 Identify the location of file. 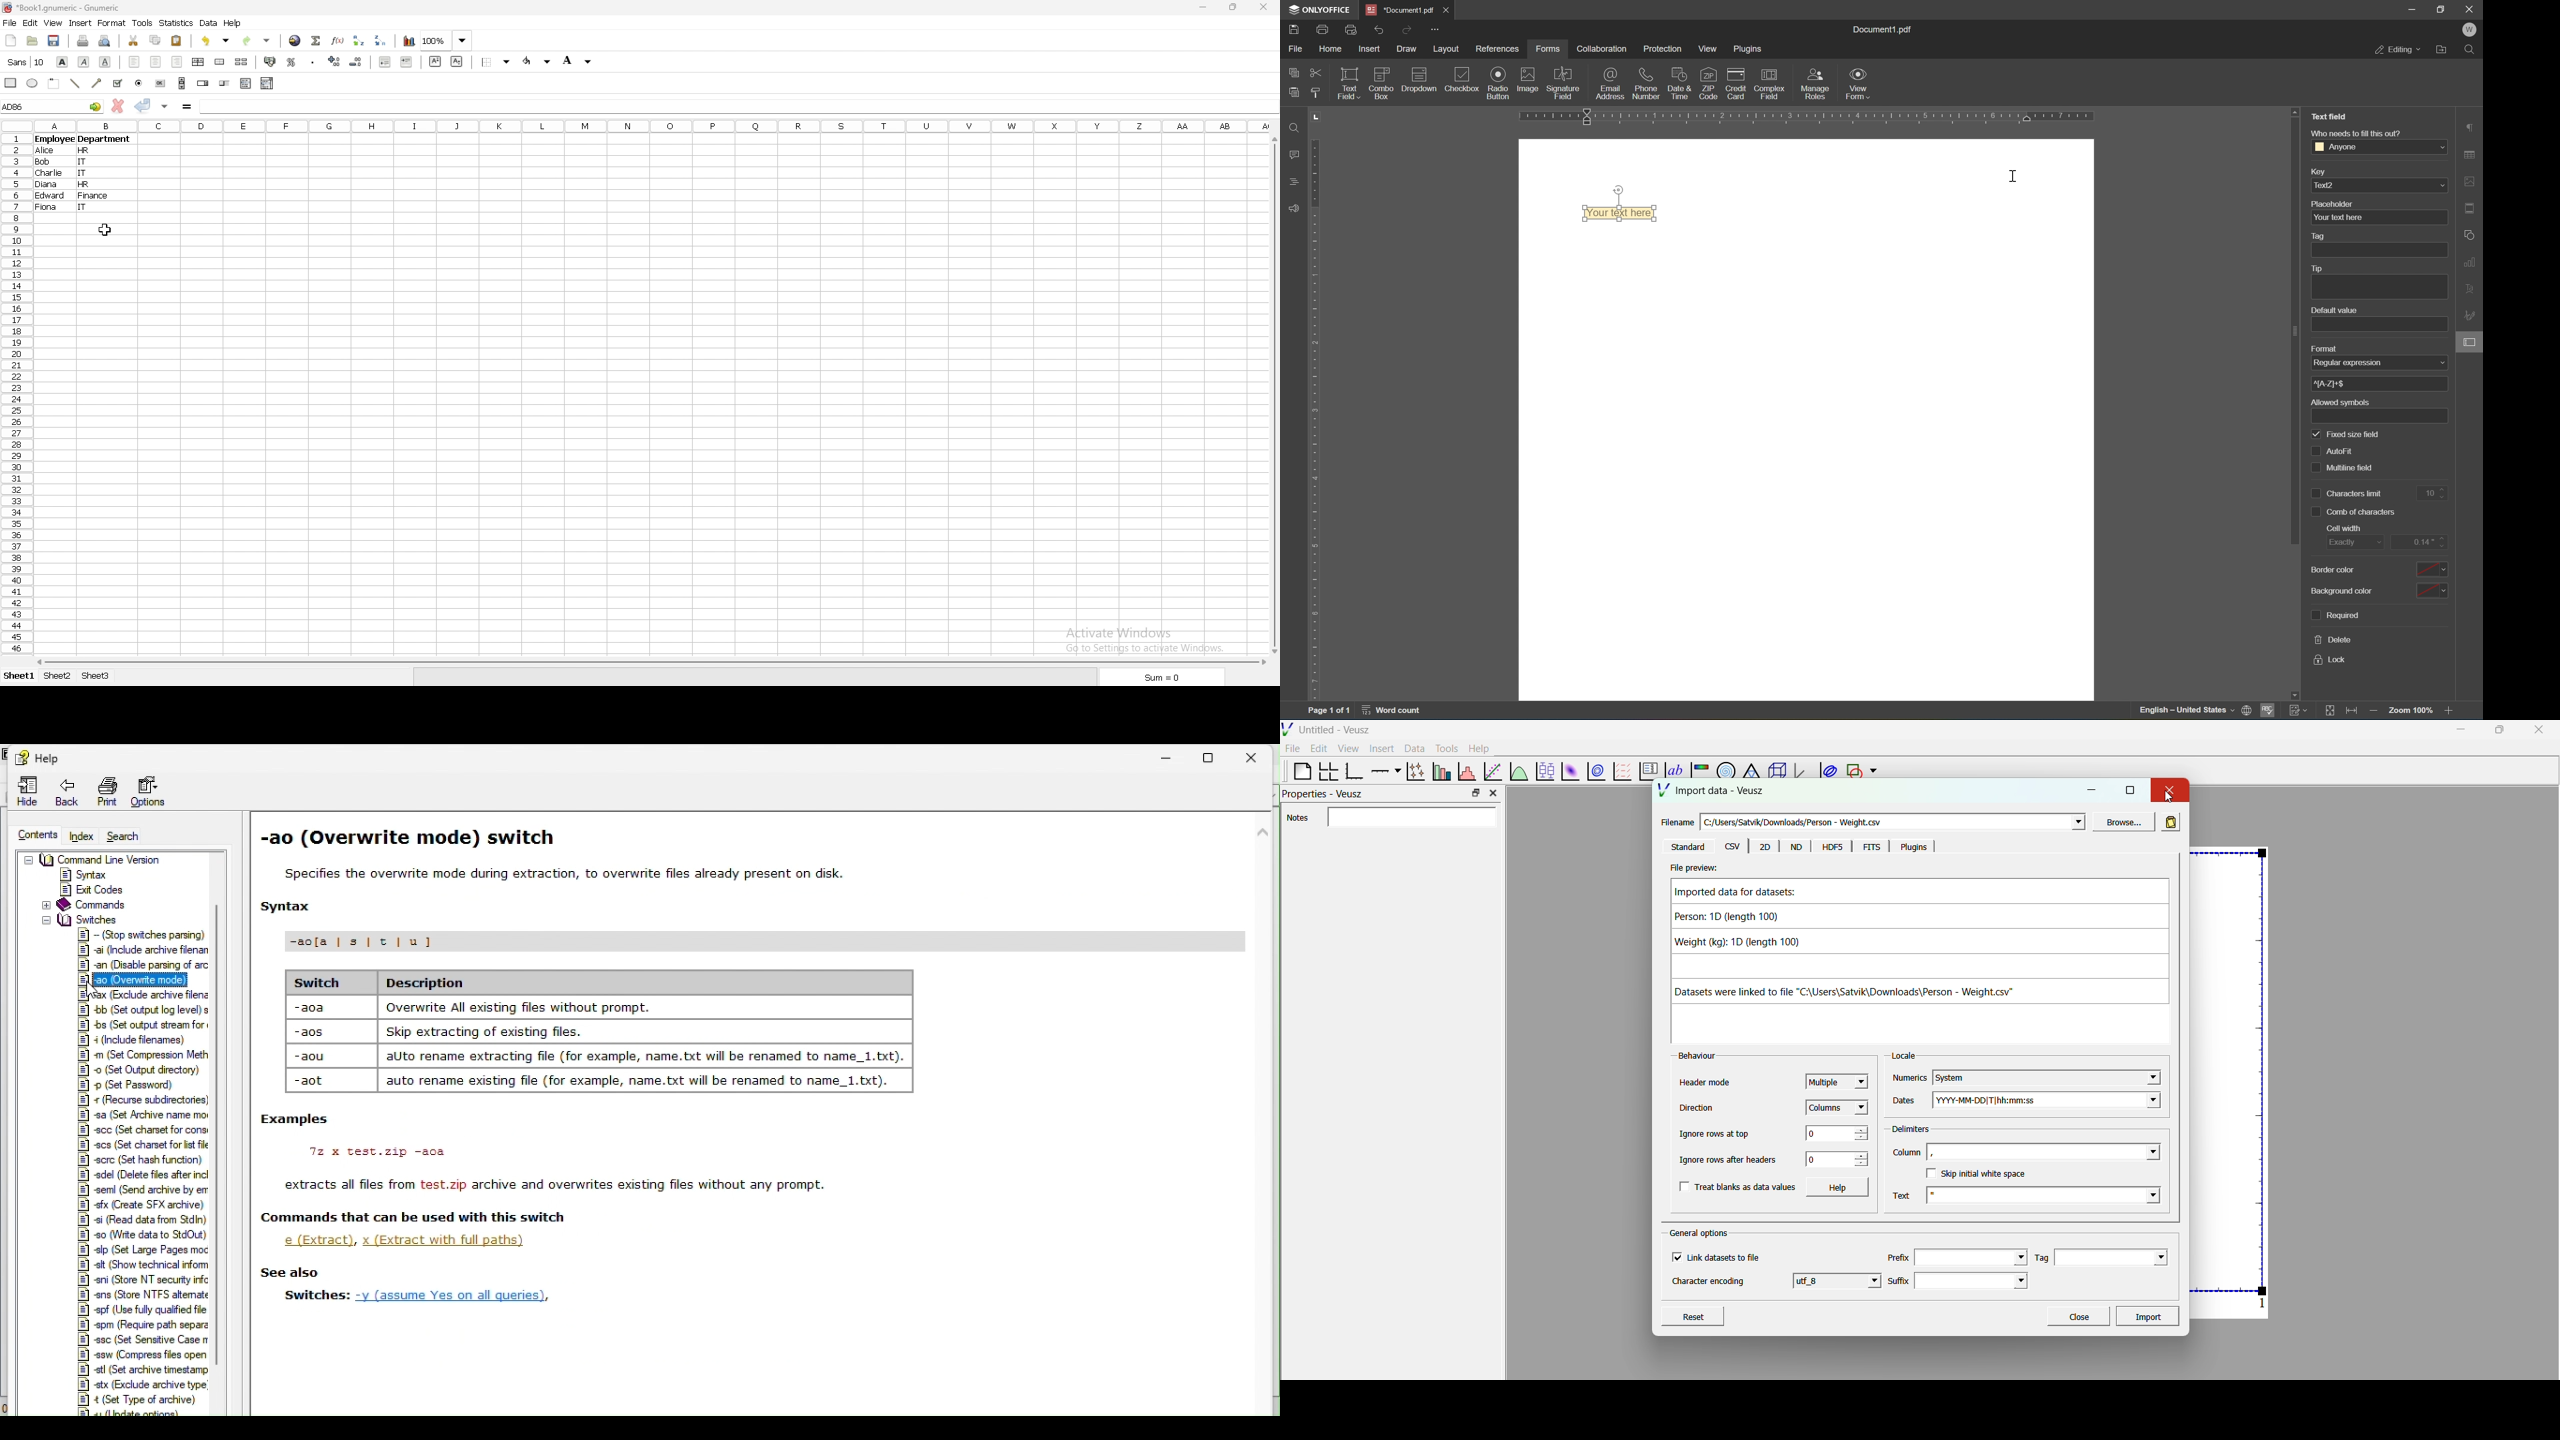
(10, 23).